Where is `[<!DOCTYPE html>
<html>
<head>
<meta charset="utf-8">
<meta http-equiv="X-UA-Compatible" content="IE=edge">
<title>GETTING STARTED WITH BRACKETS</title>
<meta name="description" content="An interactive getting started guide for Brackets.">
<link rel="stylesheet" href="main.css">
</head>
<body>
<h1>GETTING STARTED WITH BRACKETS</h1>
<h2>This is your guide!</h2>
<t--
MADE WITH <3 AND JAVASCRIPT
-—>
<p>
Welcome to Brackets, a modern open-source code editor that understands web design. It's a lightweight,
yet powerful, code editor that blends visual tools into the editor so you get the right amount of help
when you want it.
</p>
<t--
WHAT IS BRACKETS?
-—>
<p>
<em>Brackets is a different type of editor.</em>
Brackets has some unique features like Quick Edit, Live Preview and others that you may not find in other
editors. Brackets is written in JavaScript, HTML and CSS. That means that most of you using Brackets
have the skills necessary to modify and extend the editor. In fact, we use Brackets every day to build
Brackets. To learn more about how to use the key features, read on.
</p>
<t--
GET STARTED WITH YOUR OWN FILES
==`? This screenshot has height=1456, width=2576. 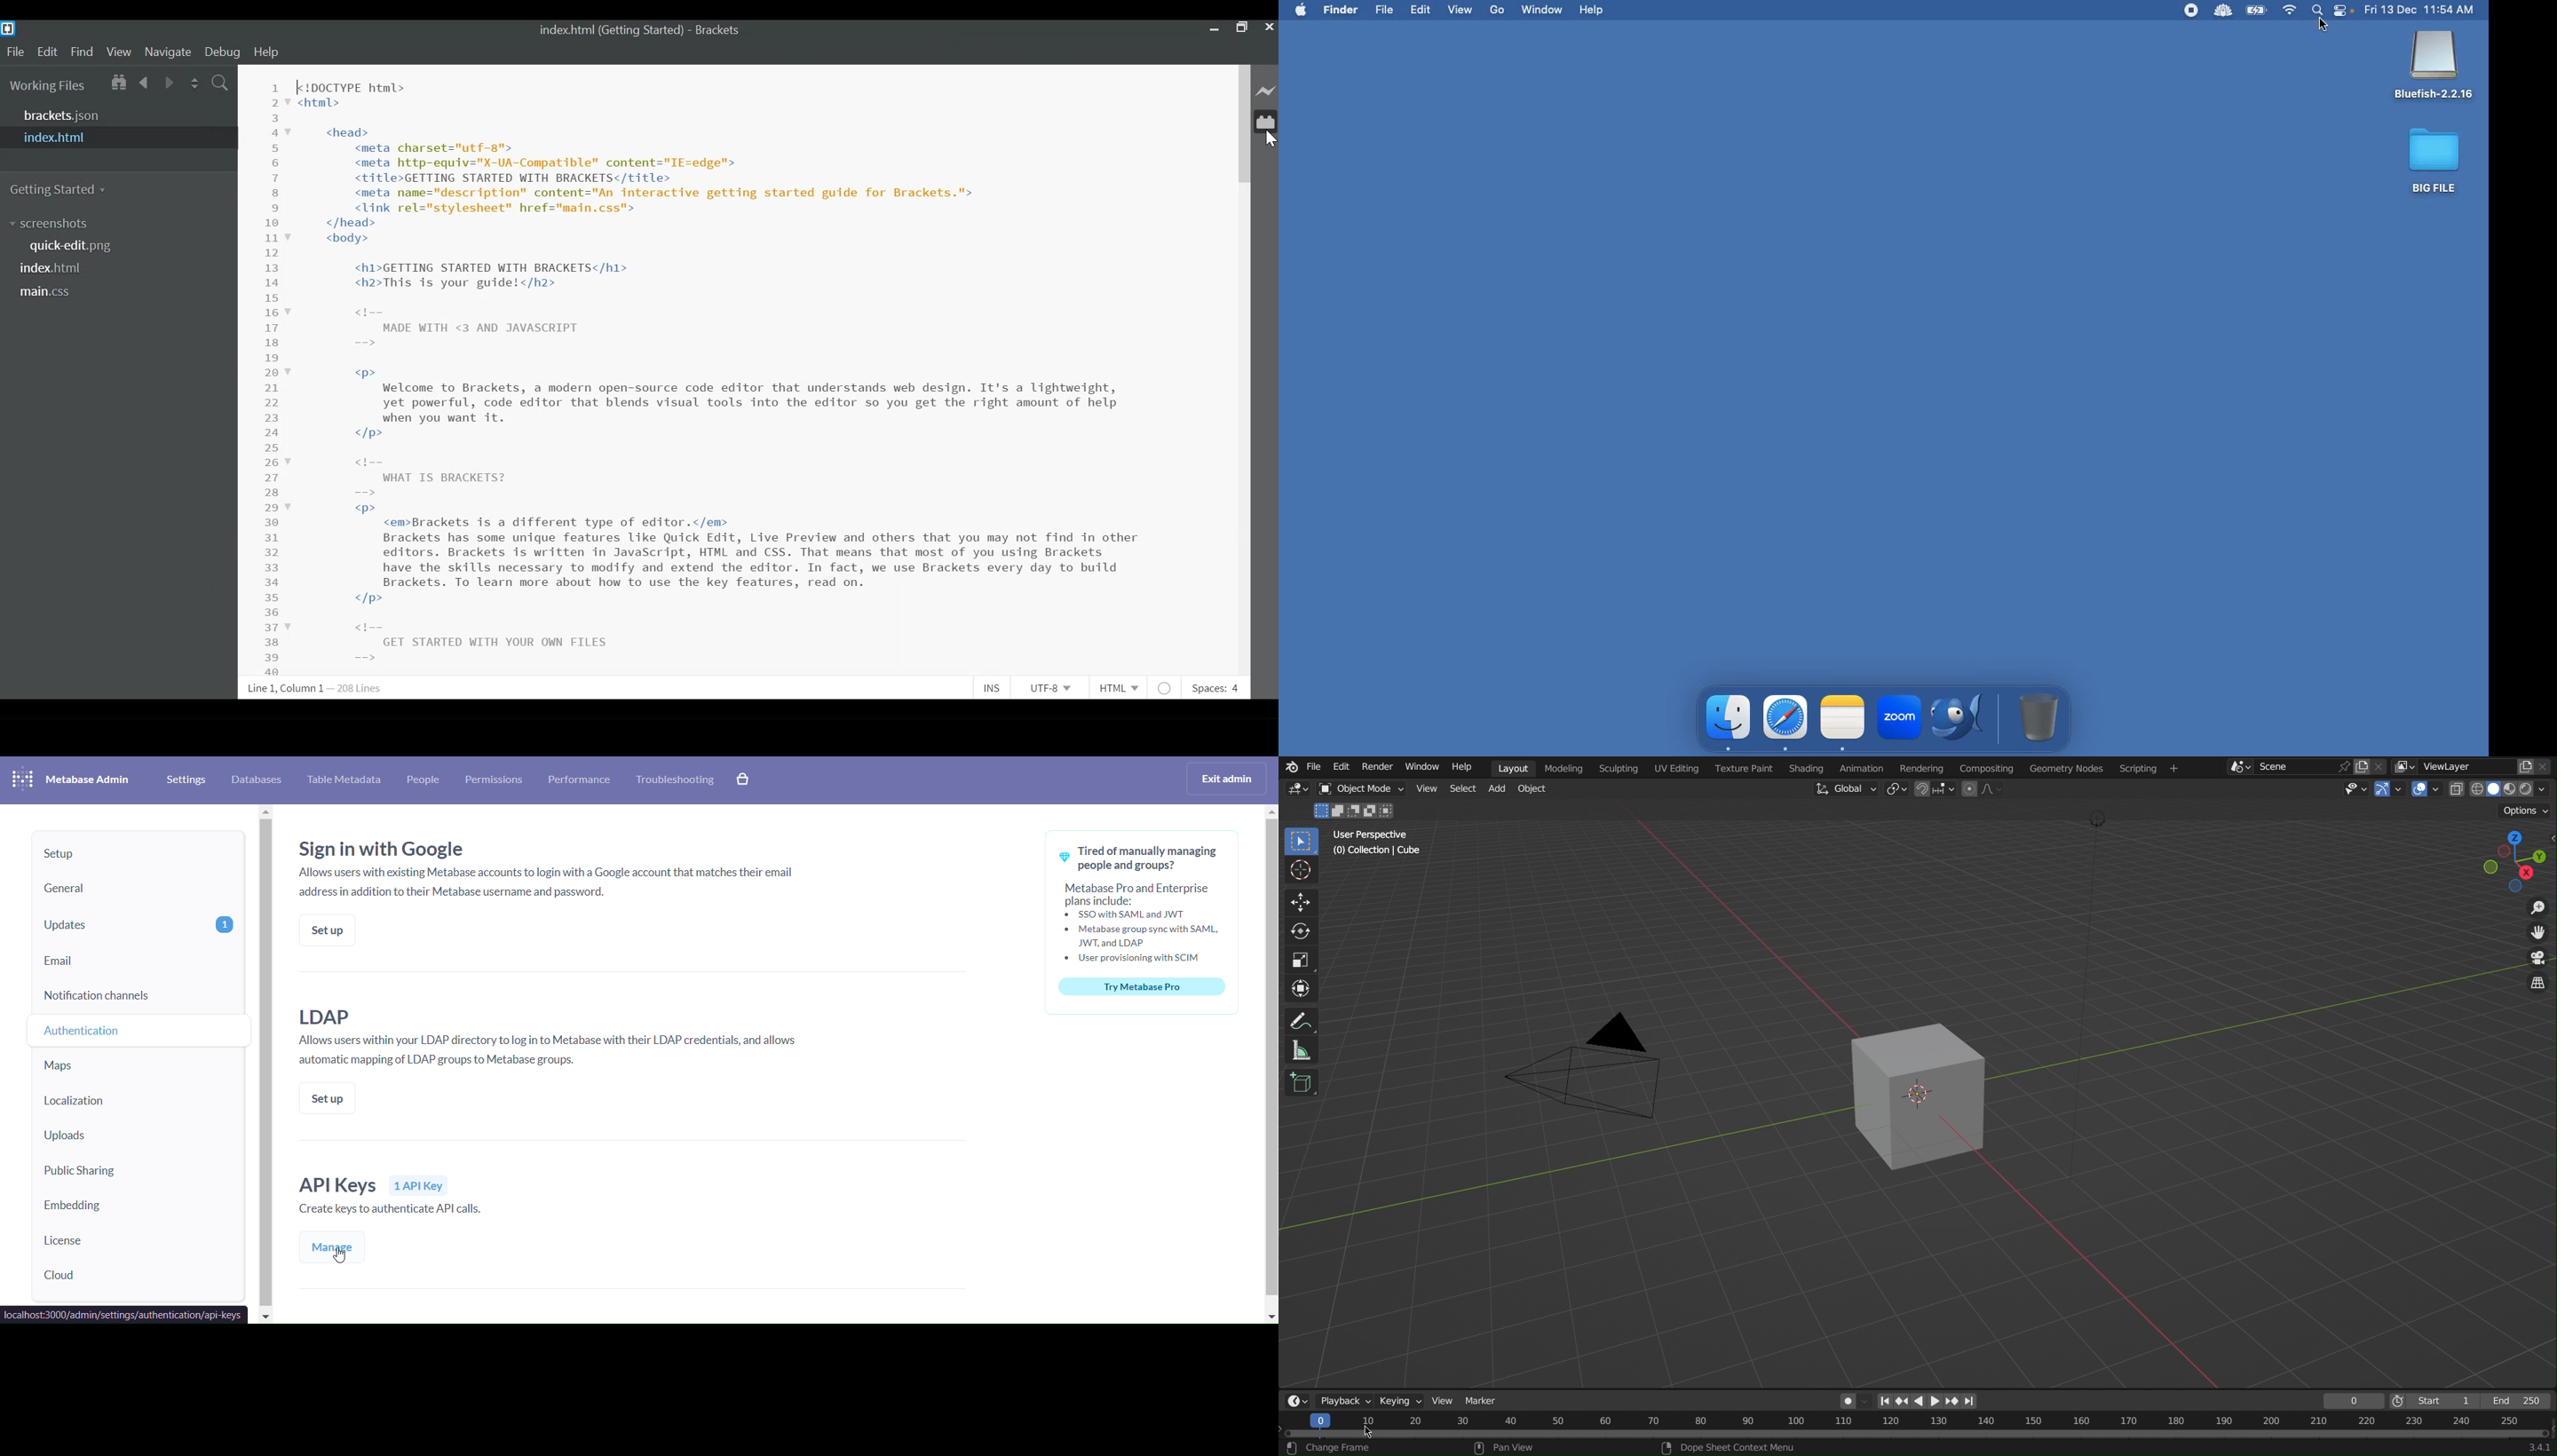
[<!DOCTYPE html>
<html>
<head>
<meta charset="utf-8">
<meta http-equiv="X-UA-Compatible" content="IE=edge">
<title>GETTING STARTED WITH BRACKETS</title>
<meta name="description" content="An interactive getting started guide for Brackets.">
<link rel="stylesheet" href="main.css">
</head>
<body>
<h1>GETTING STARTED WITH BRACKETS</h1>
<h2>This is your guide!</h2>
<t--
MADE WITH <3 AND JAVASCRIPT
-—>
<p>
Welcome to Brackets, a modern open-source code editor that understands web design. It's a lightweight,
yet powerful, code editor that blends visual tools into the editor so you get the right amount of help
when you want it.
</p>
<t--
WHAT IS BRACKETS?
-—>
<p>
<em>Brackets is a different type of editor.</em>
Brackets has some unique features like Quick Edit, Live Preview and others that you may not find in other
editors. Brackets is written in JavaScript, HTML and CSS. That means that most of you using Brackets
have the skills necessary to modify and extend the editor. In fact, we use Brackets every day to build
Brackets. To learn more about how to use the key features, read on.
</p>
<t--
GET STARTED WITH YOUR OWN FILES
== is located at coordinates (744, 373).